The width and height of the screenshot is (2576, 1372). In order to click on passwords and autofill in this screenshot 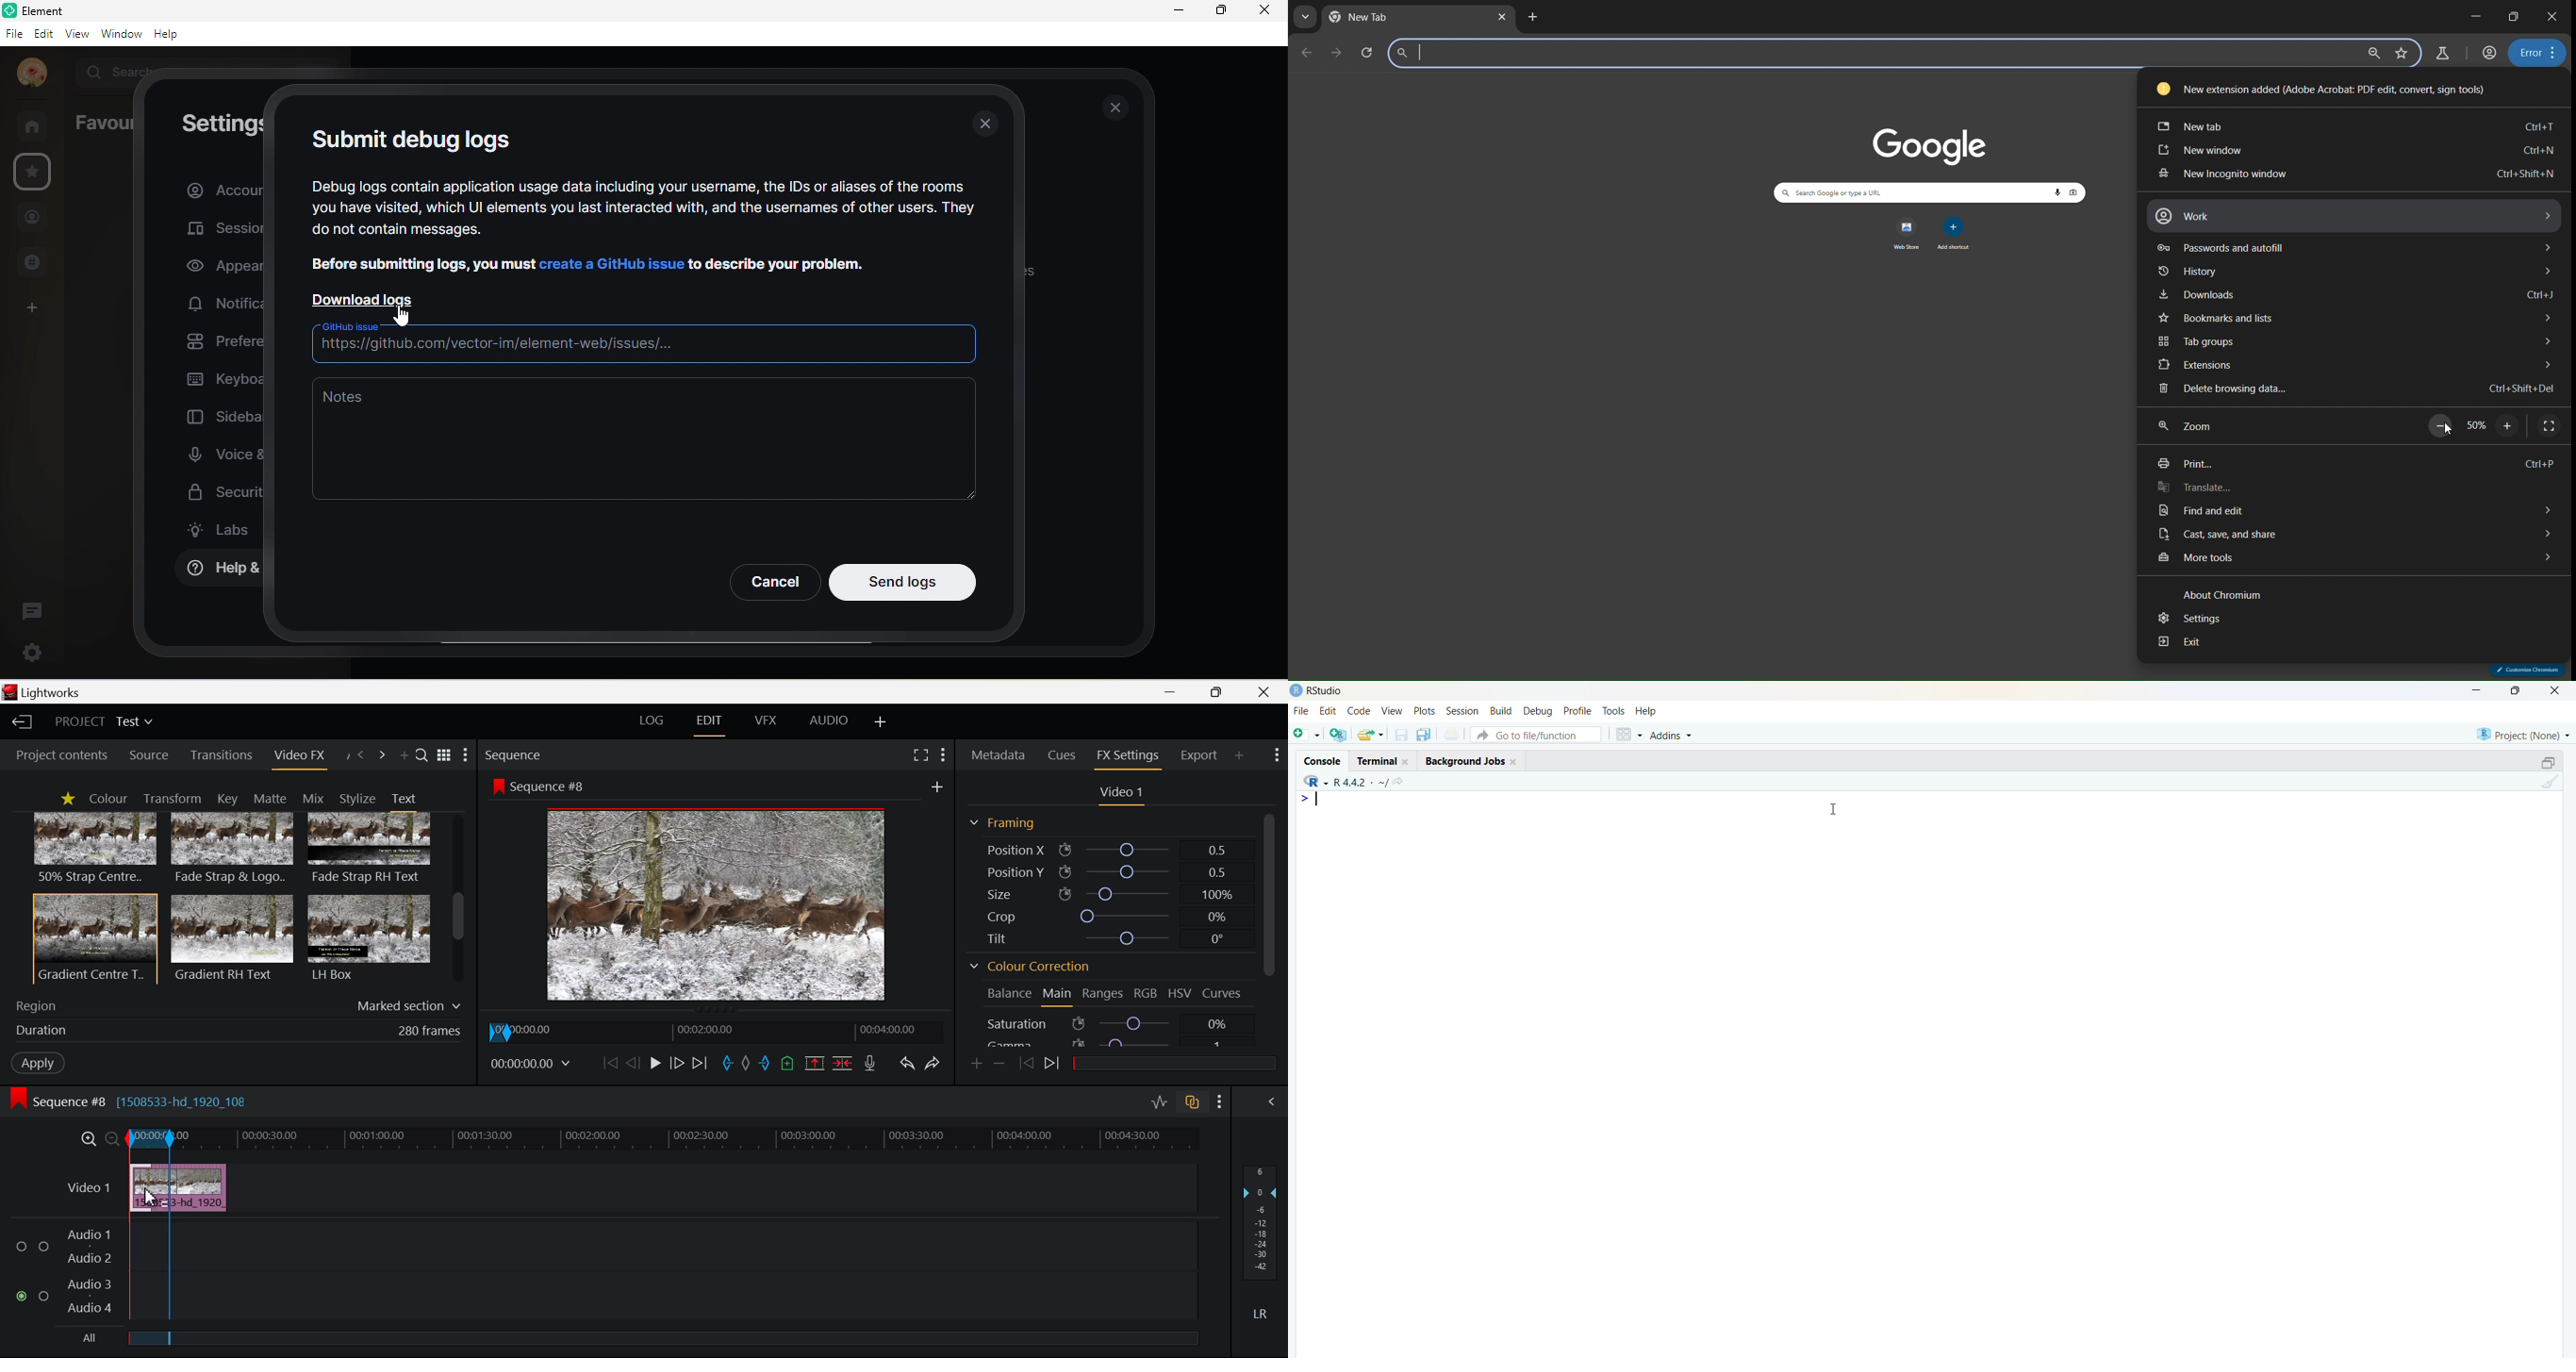, I will do `click(2357, 247)`.